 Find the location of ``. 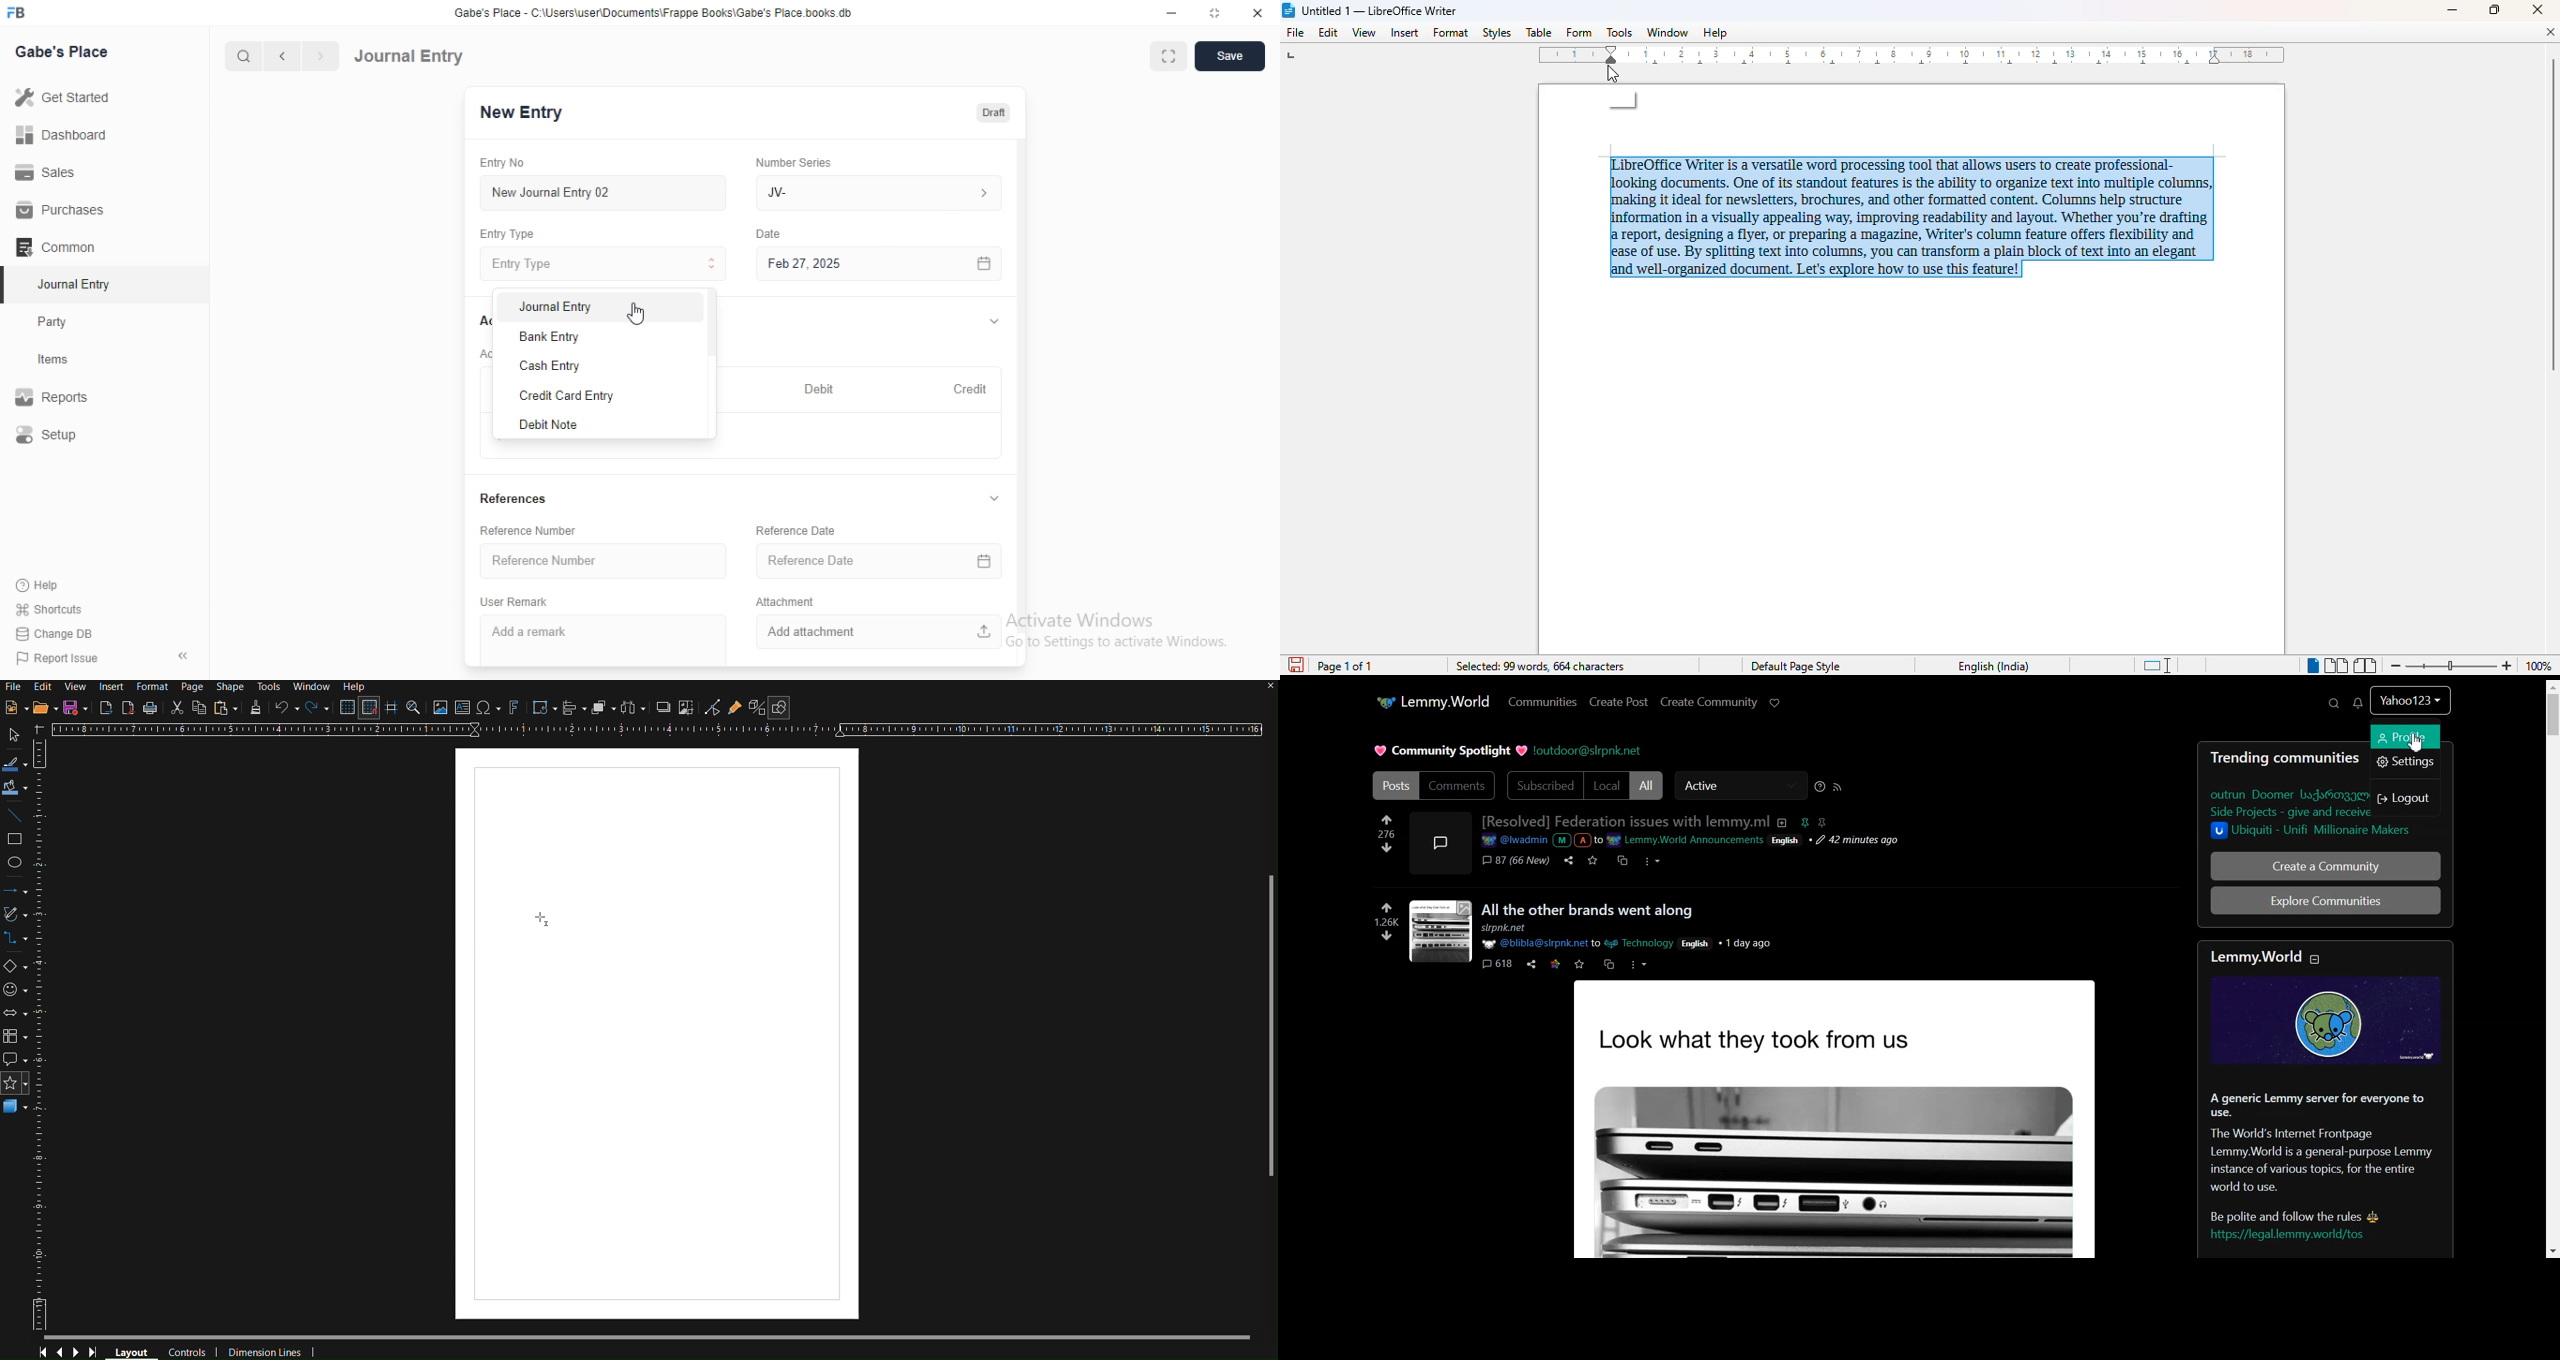

 is located at coordinates (1387, 937).